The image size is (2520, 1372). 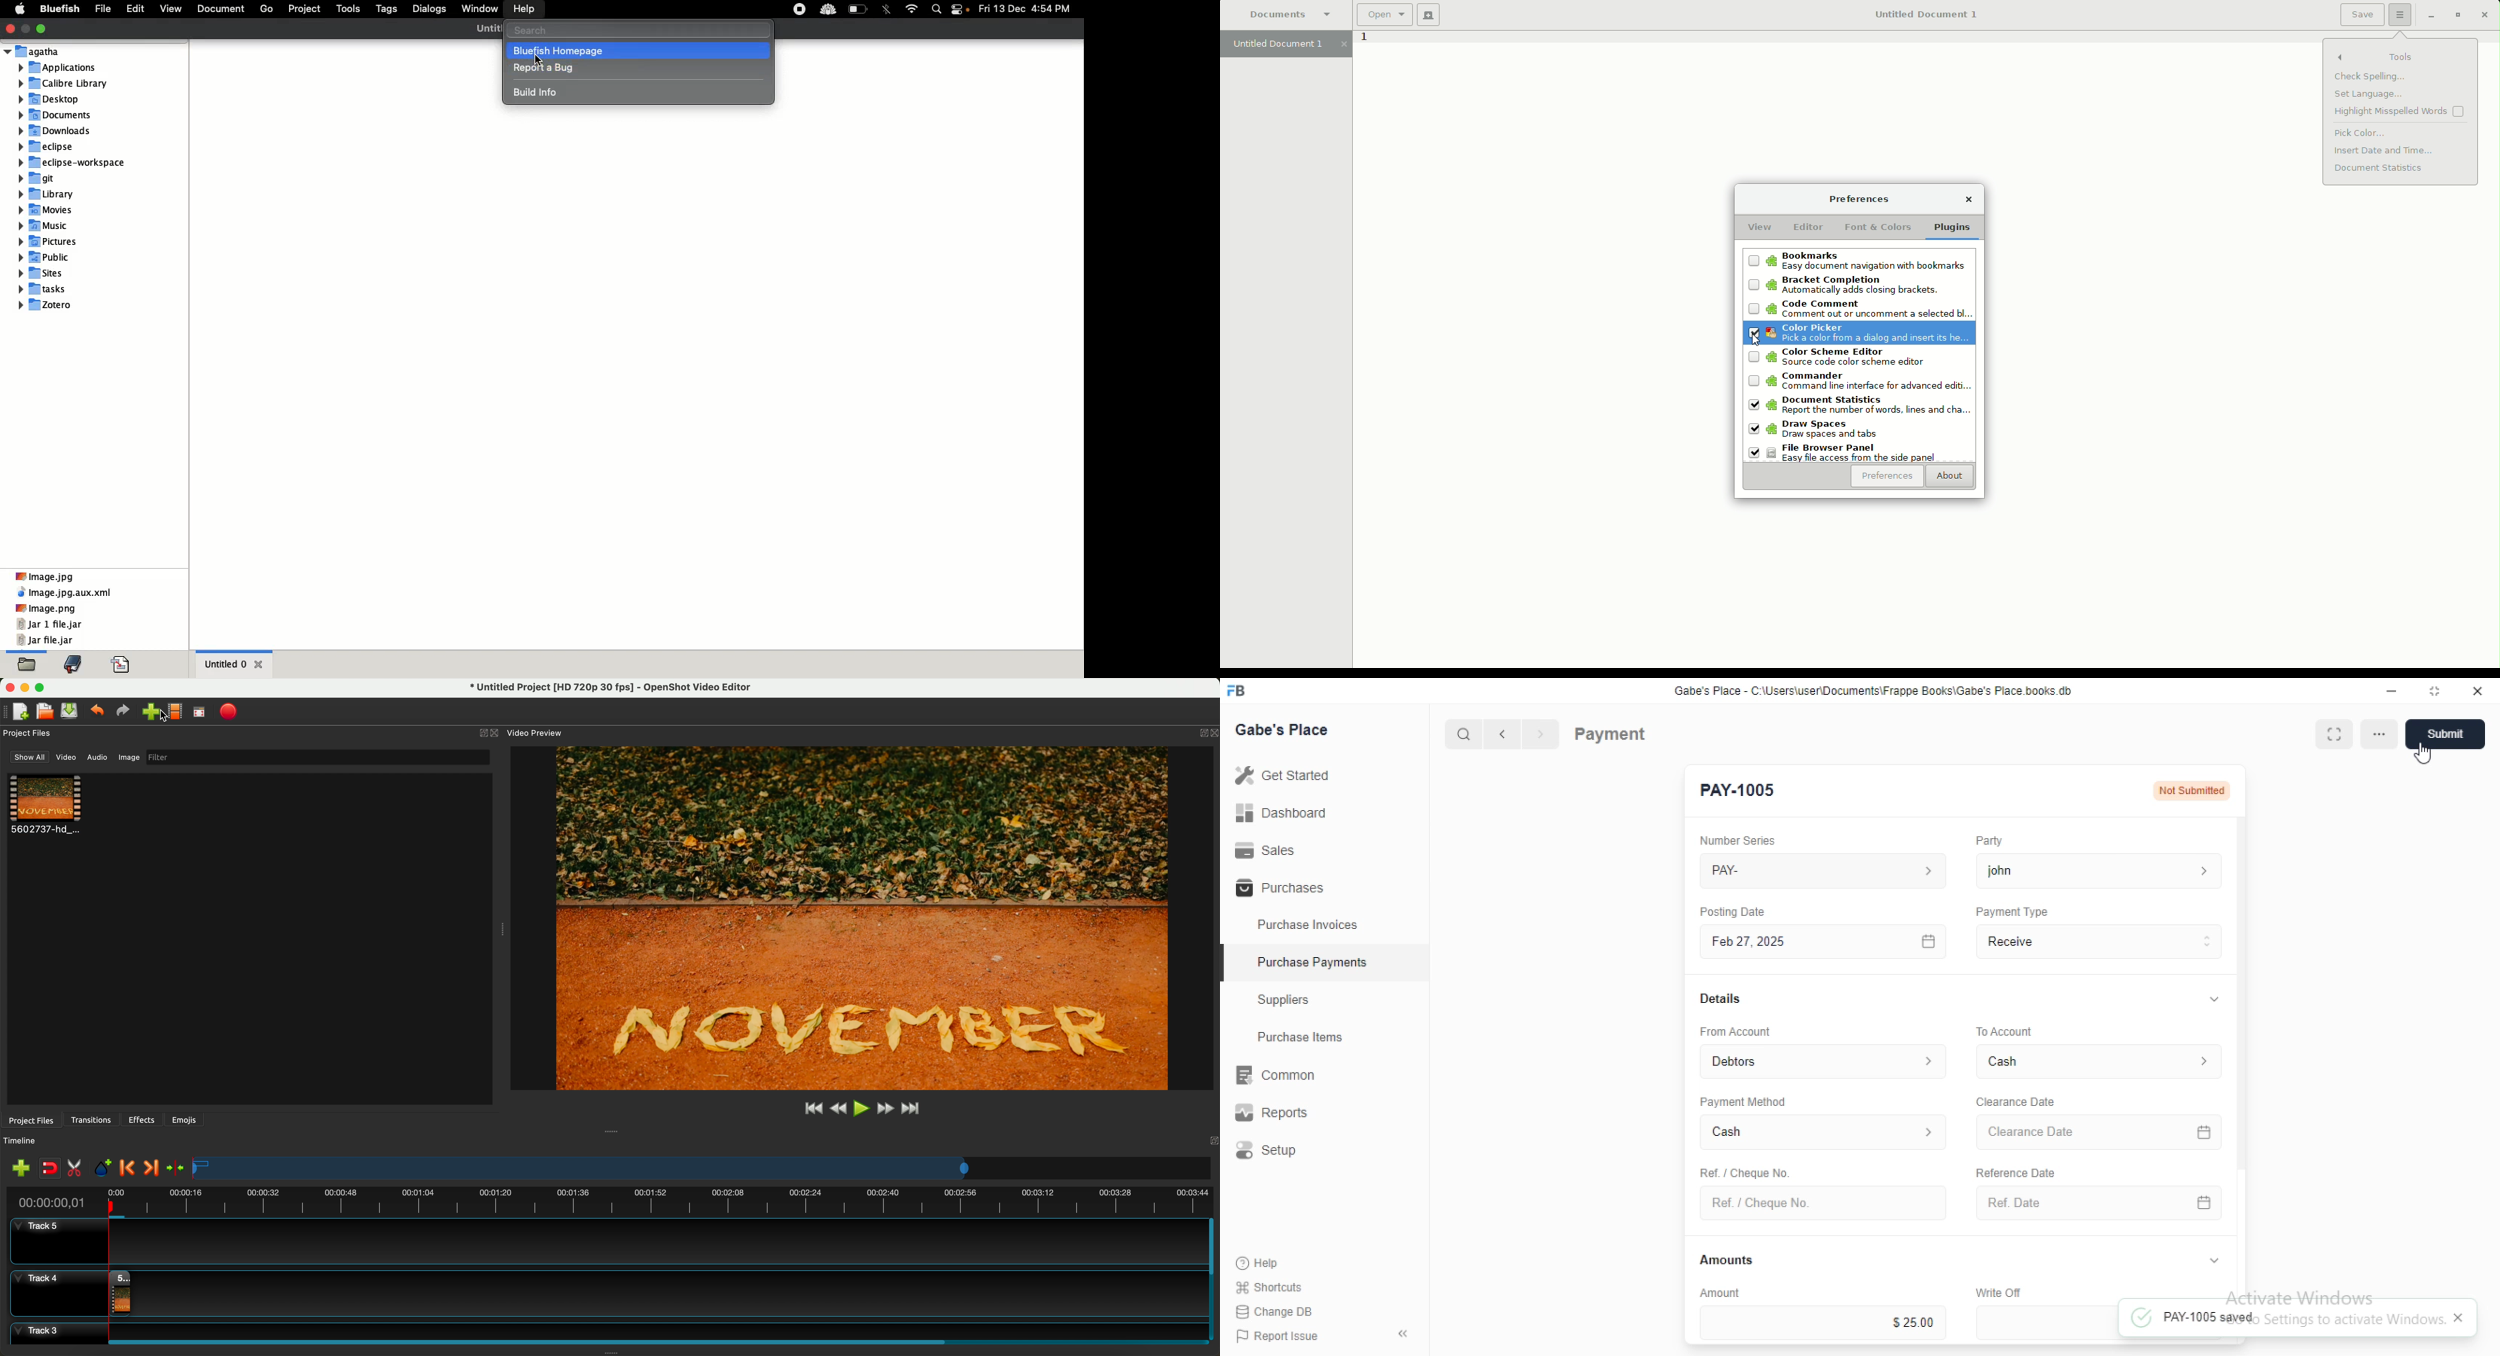 I want to click on collapse sidebar, so click(x=1402, y=1333).